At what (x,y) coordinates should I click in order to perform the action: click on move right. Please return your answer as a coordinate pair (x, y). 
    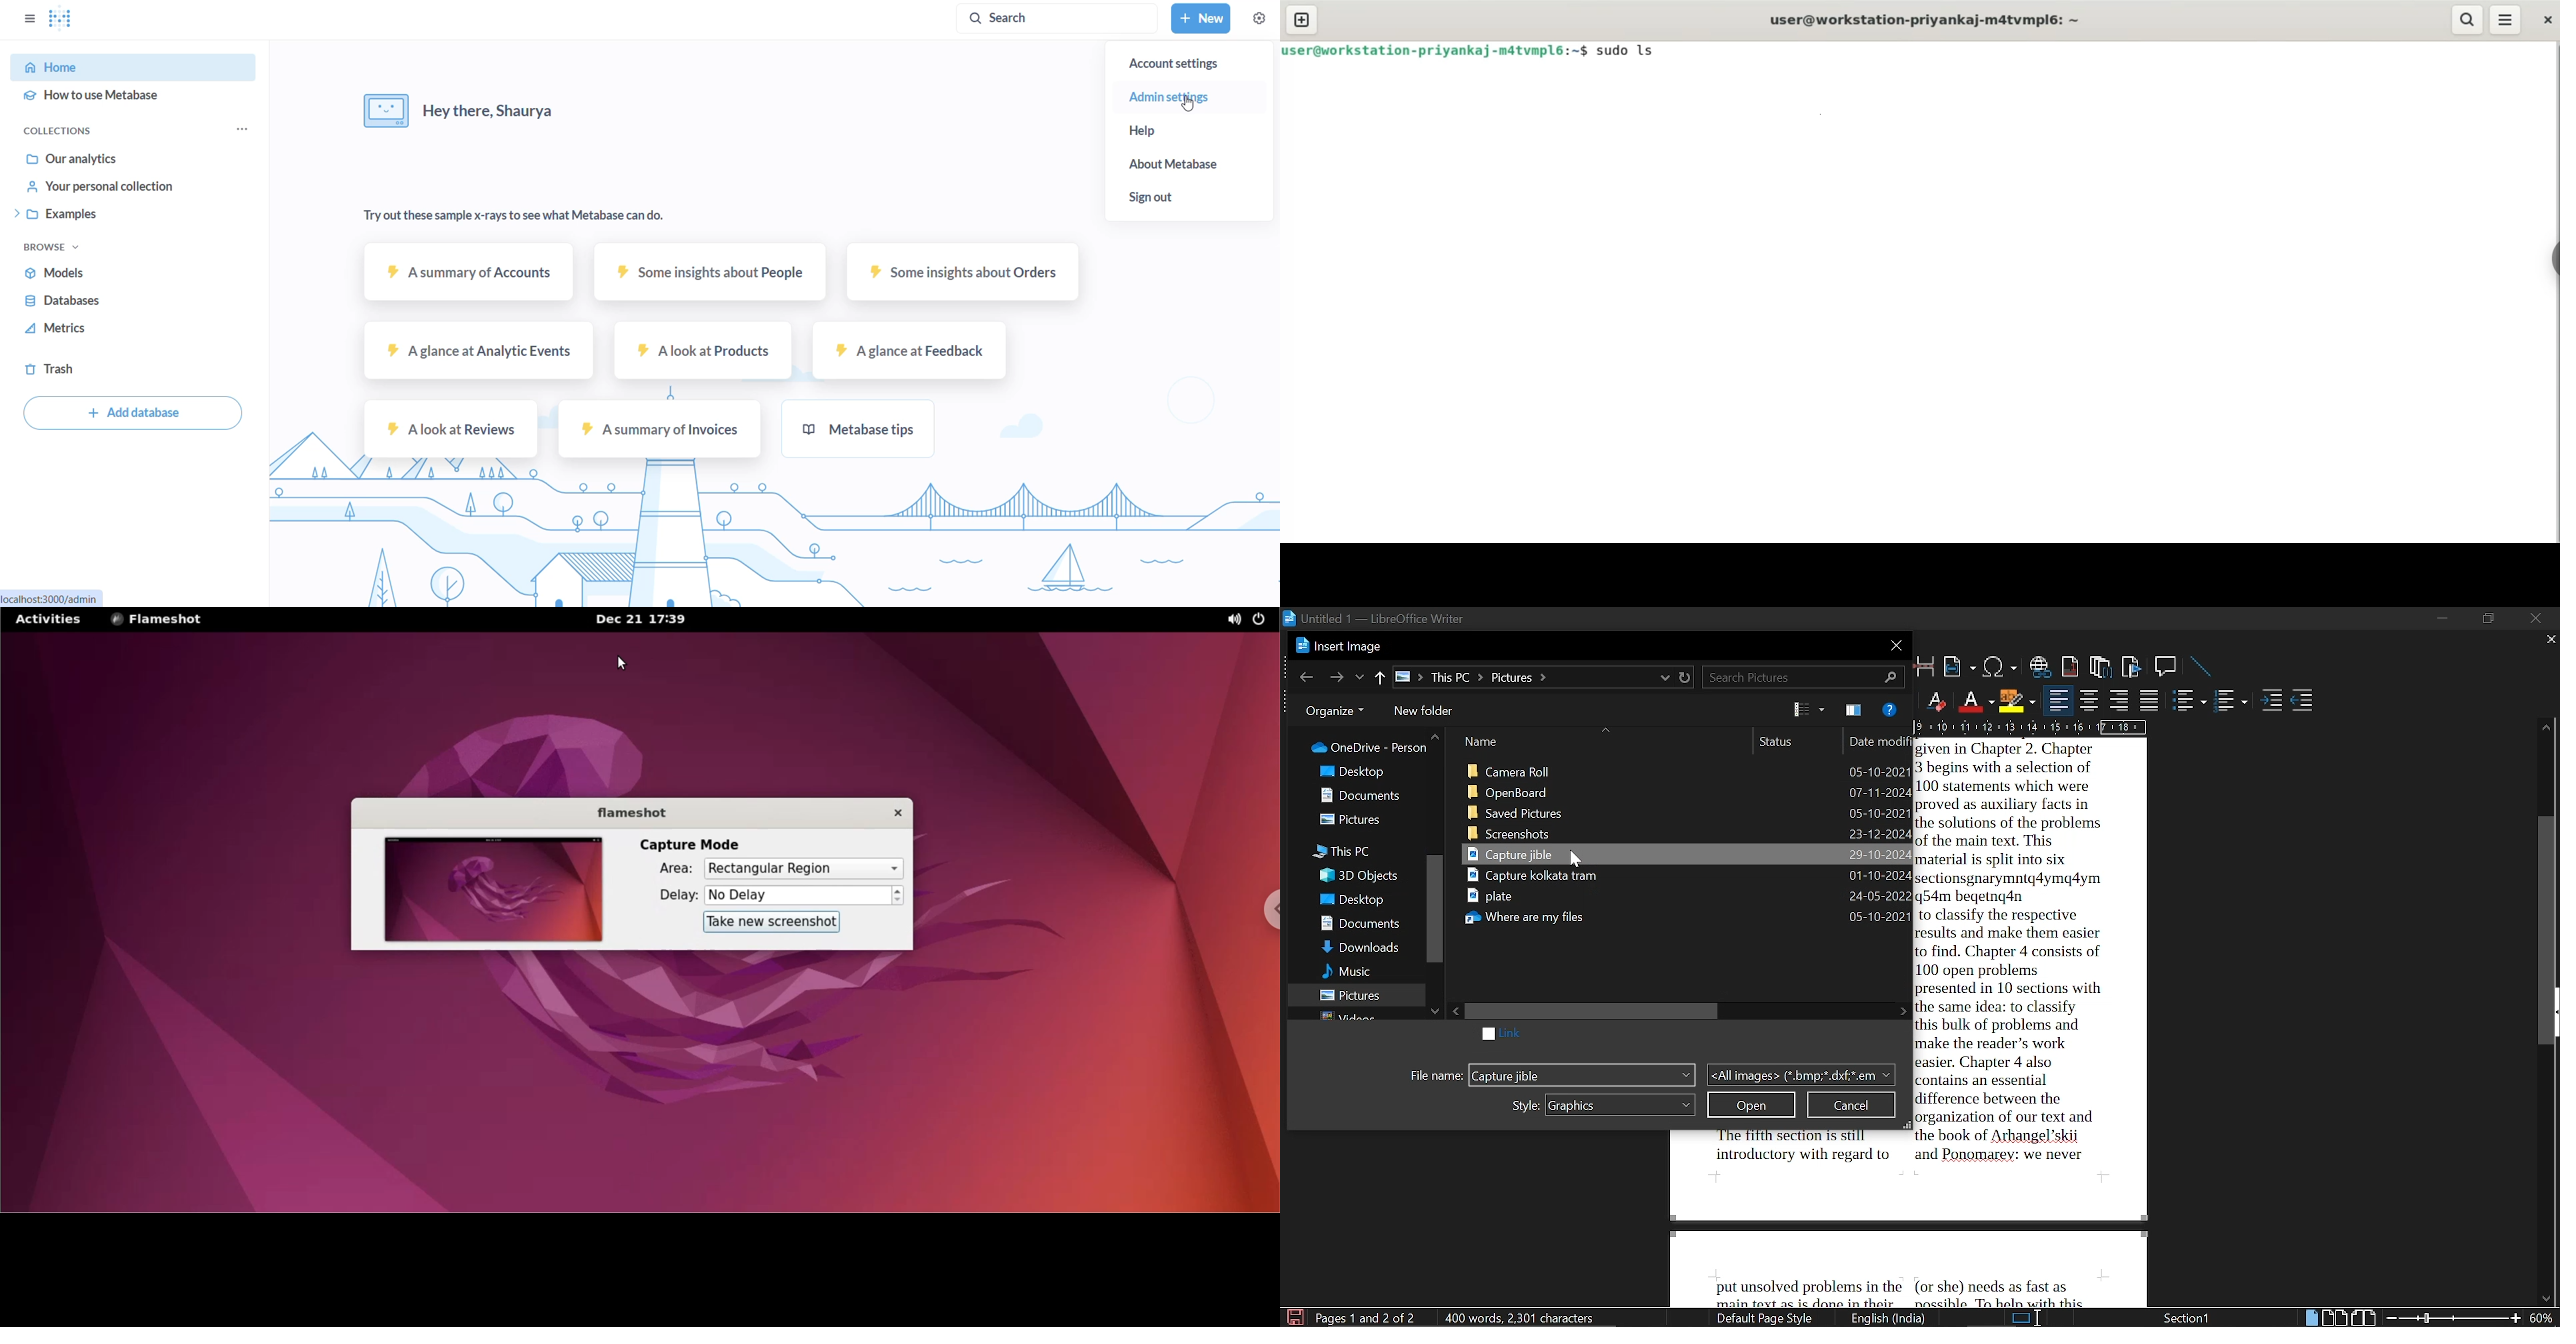
    Looking at the image, I should click on (1902, 1012).